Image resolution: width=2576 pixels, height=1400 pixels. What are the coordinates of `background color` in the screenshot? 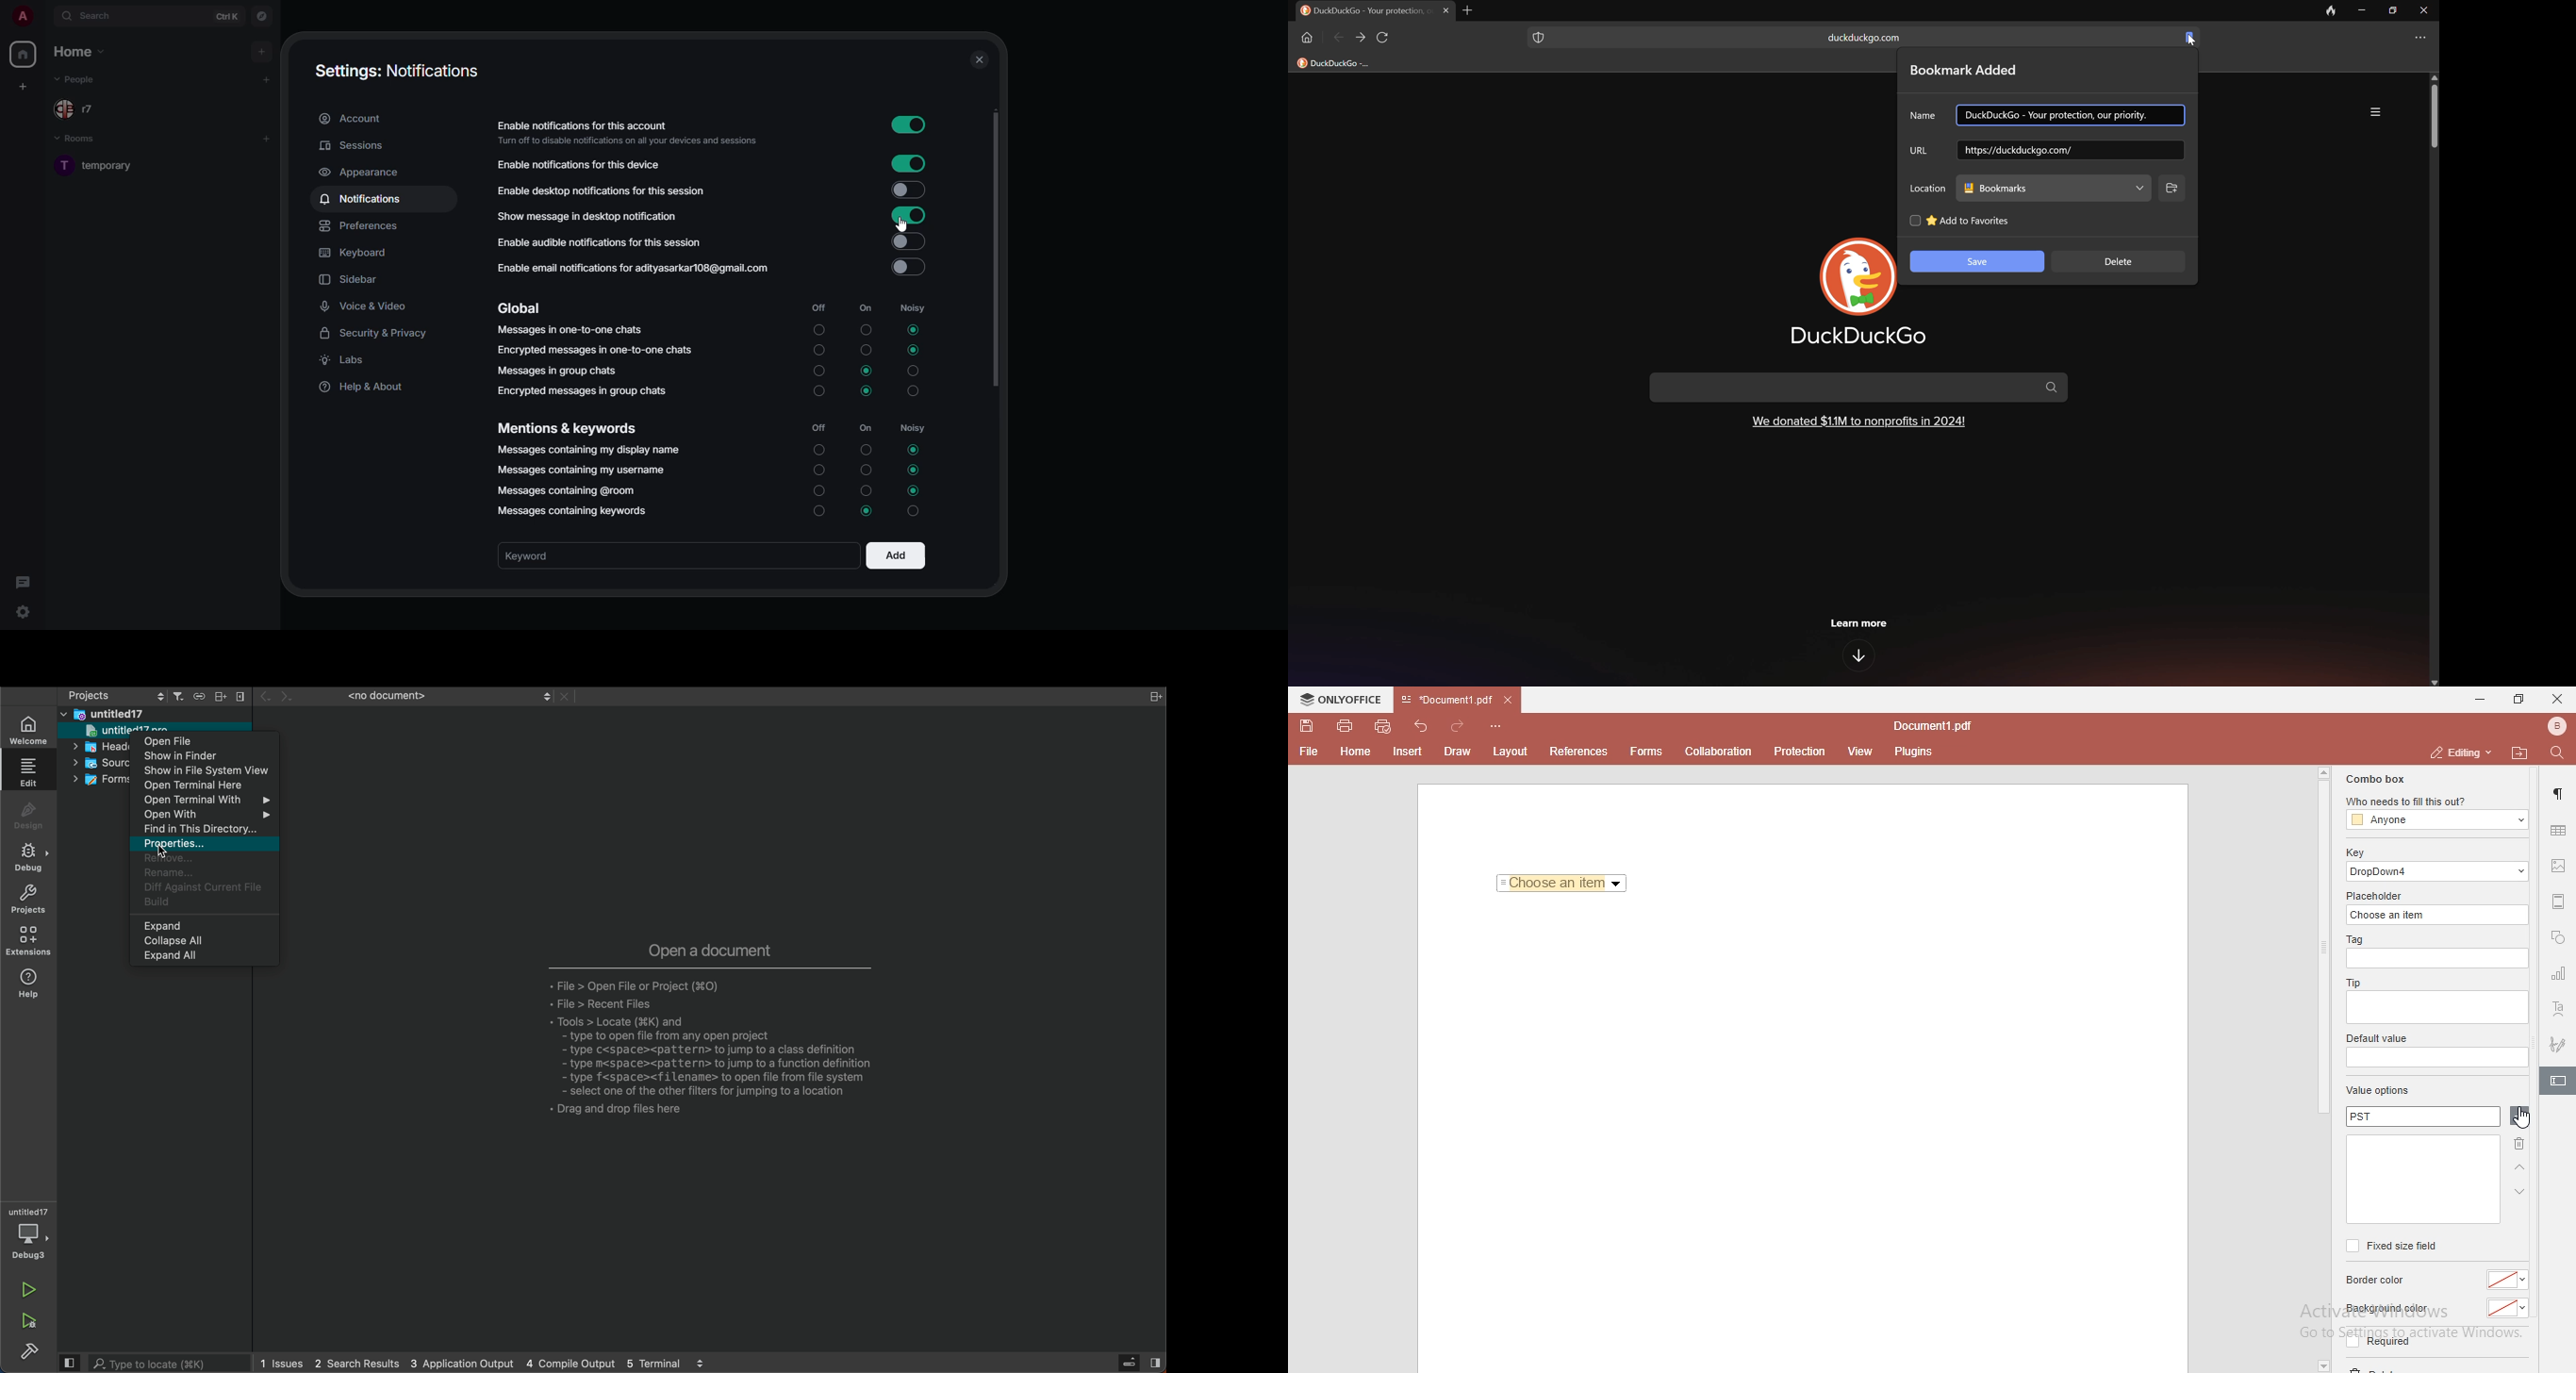 It's located at (2386, 1309).